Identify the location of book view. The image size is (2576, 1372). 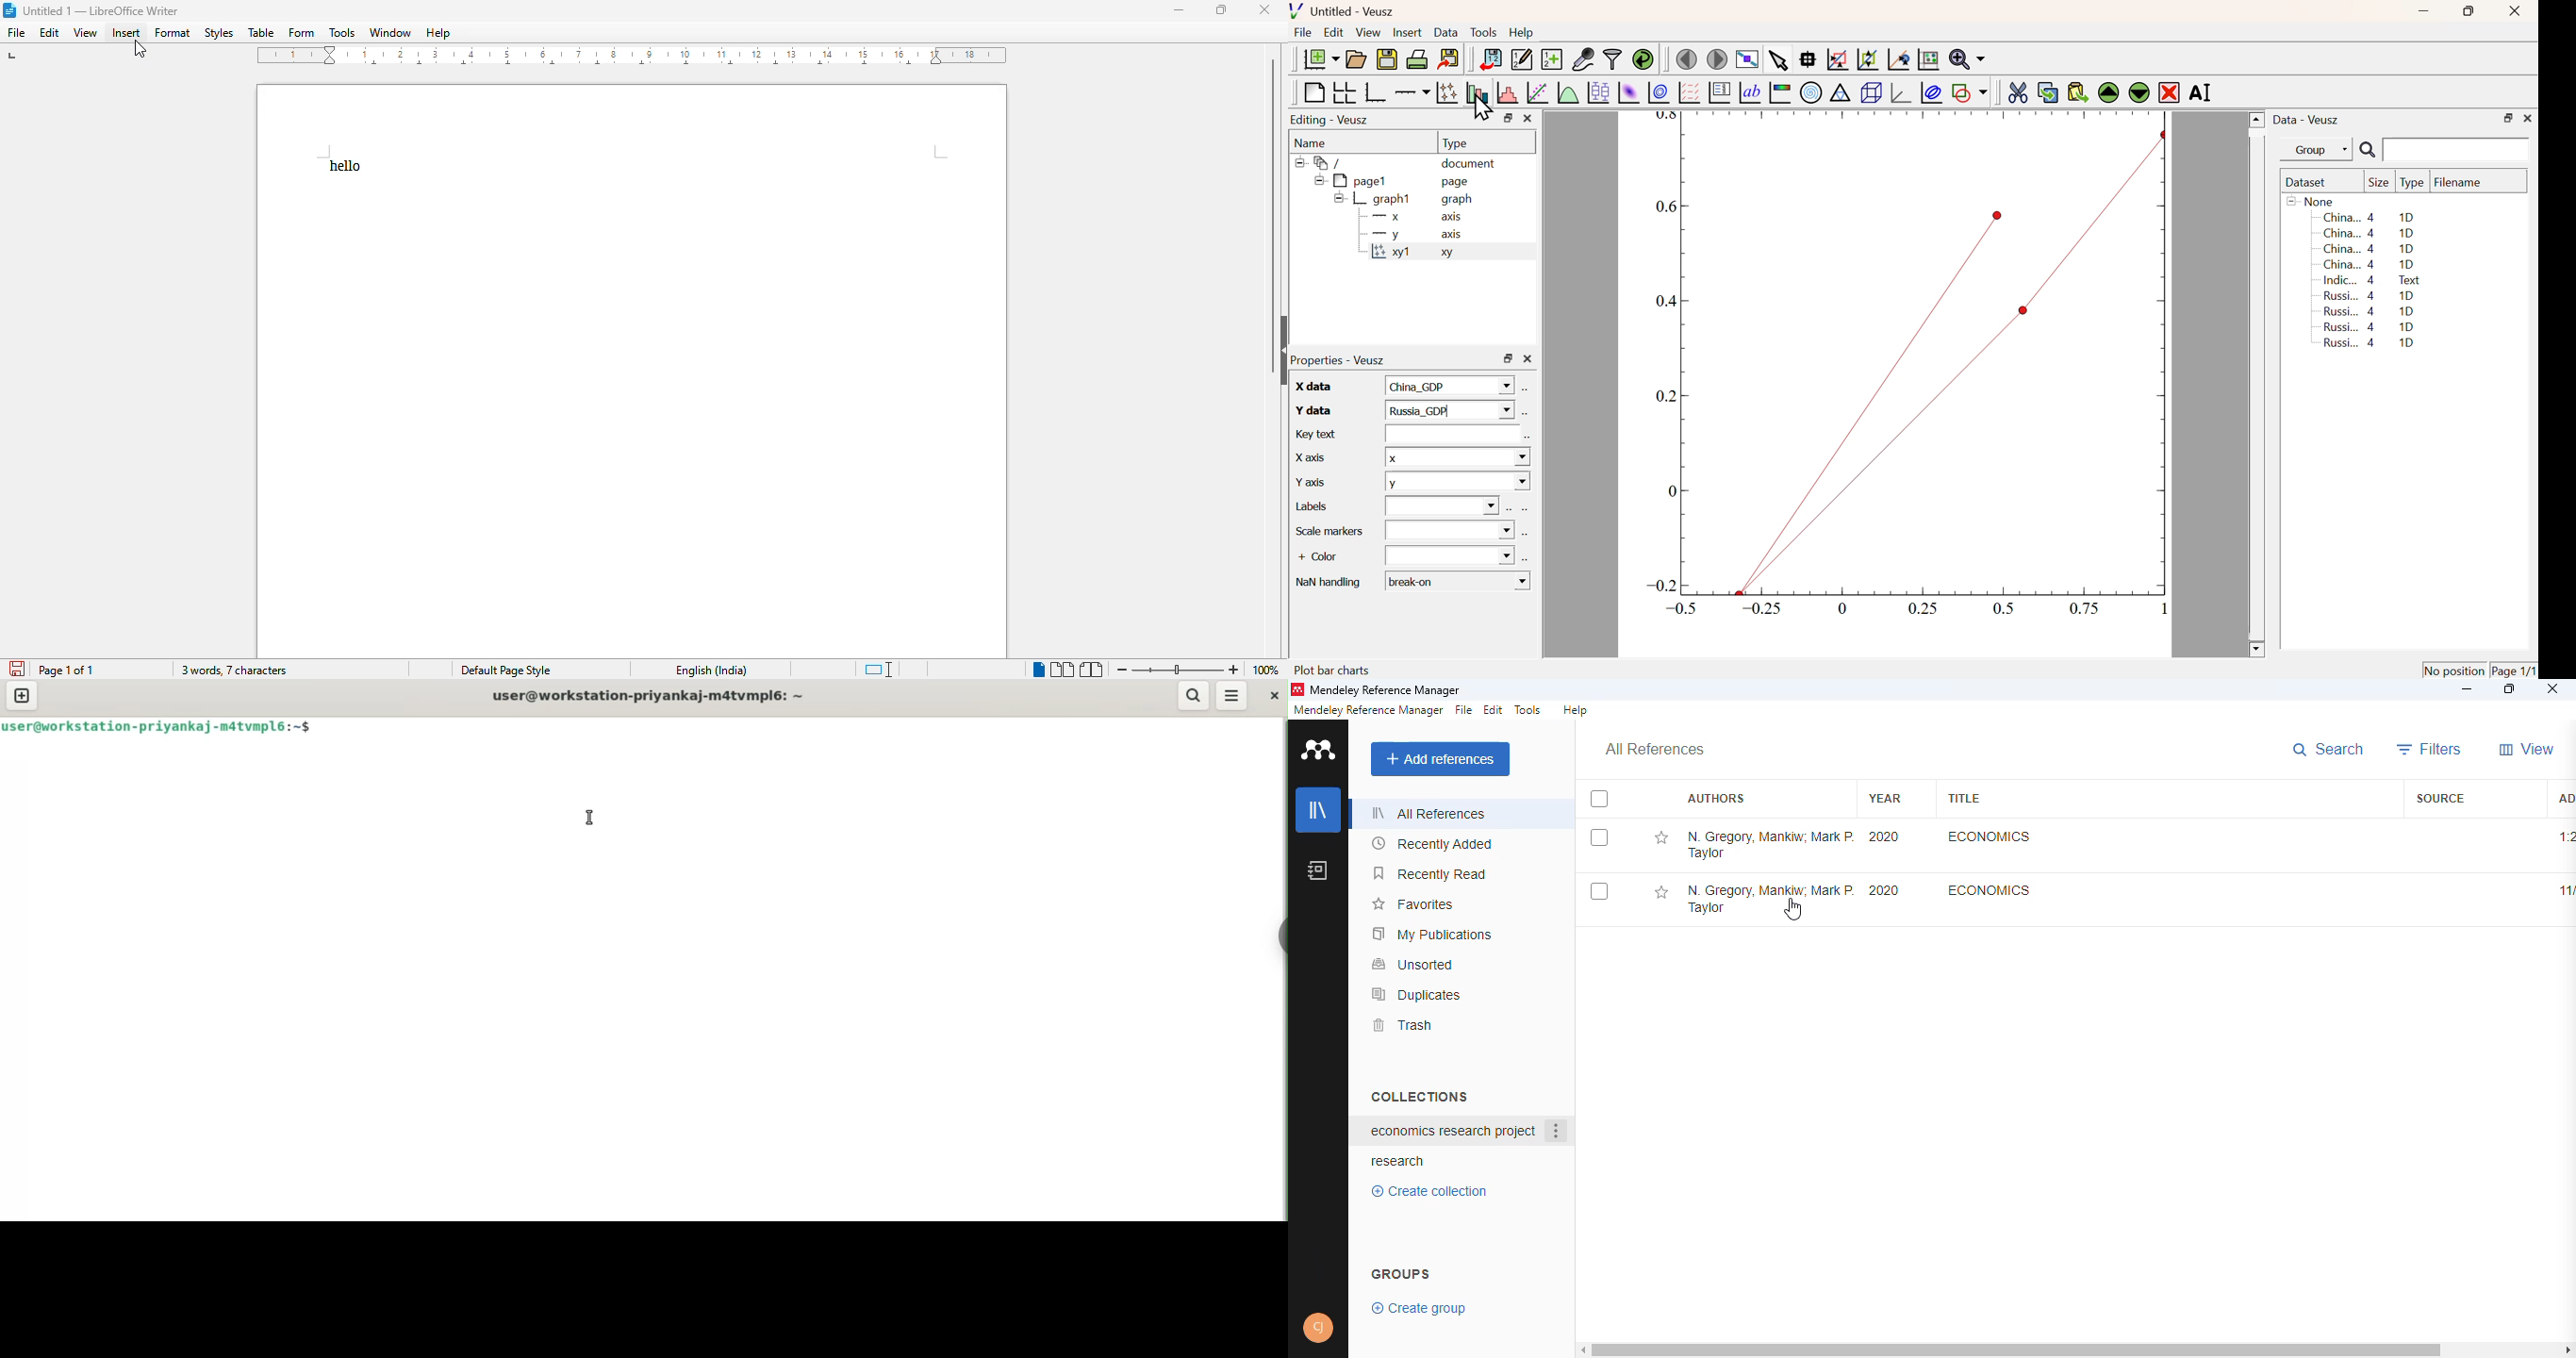
(1092, 670).